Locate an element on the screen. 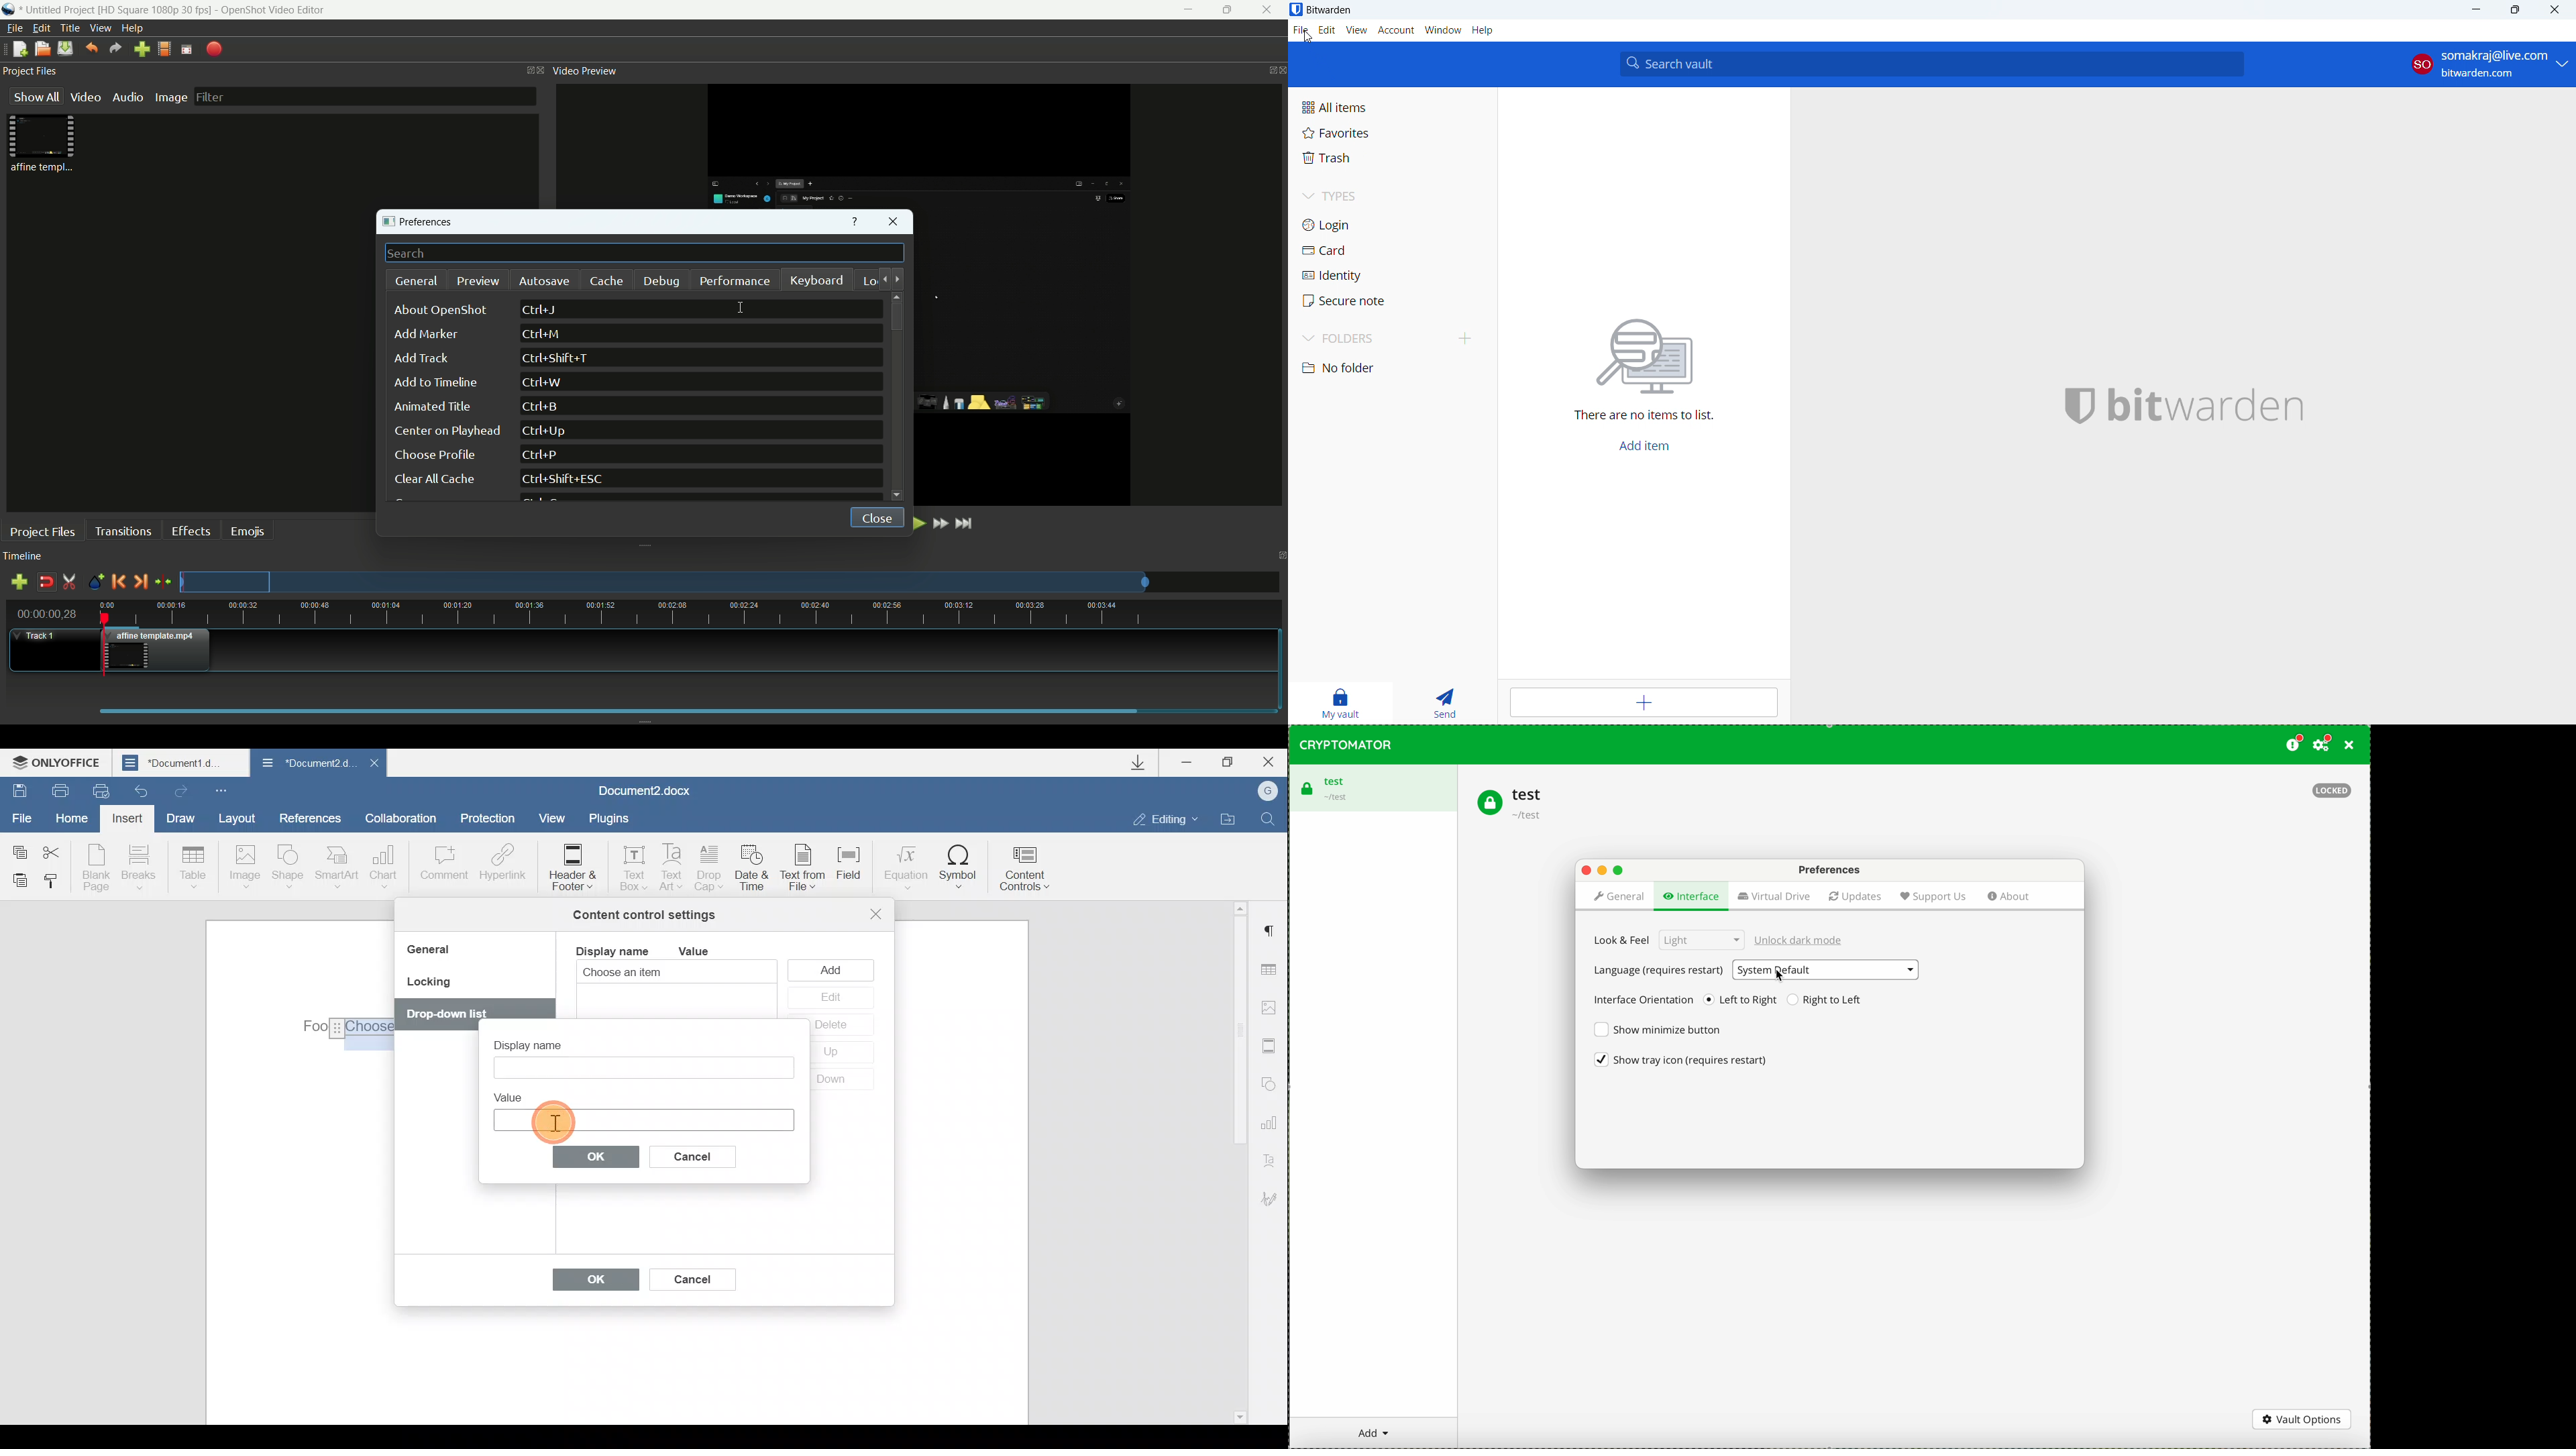  keyboard shortcut is located at coordinates (541, 310).